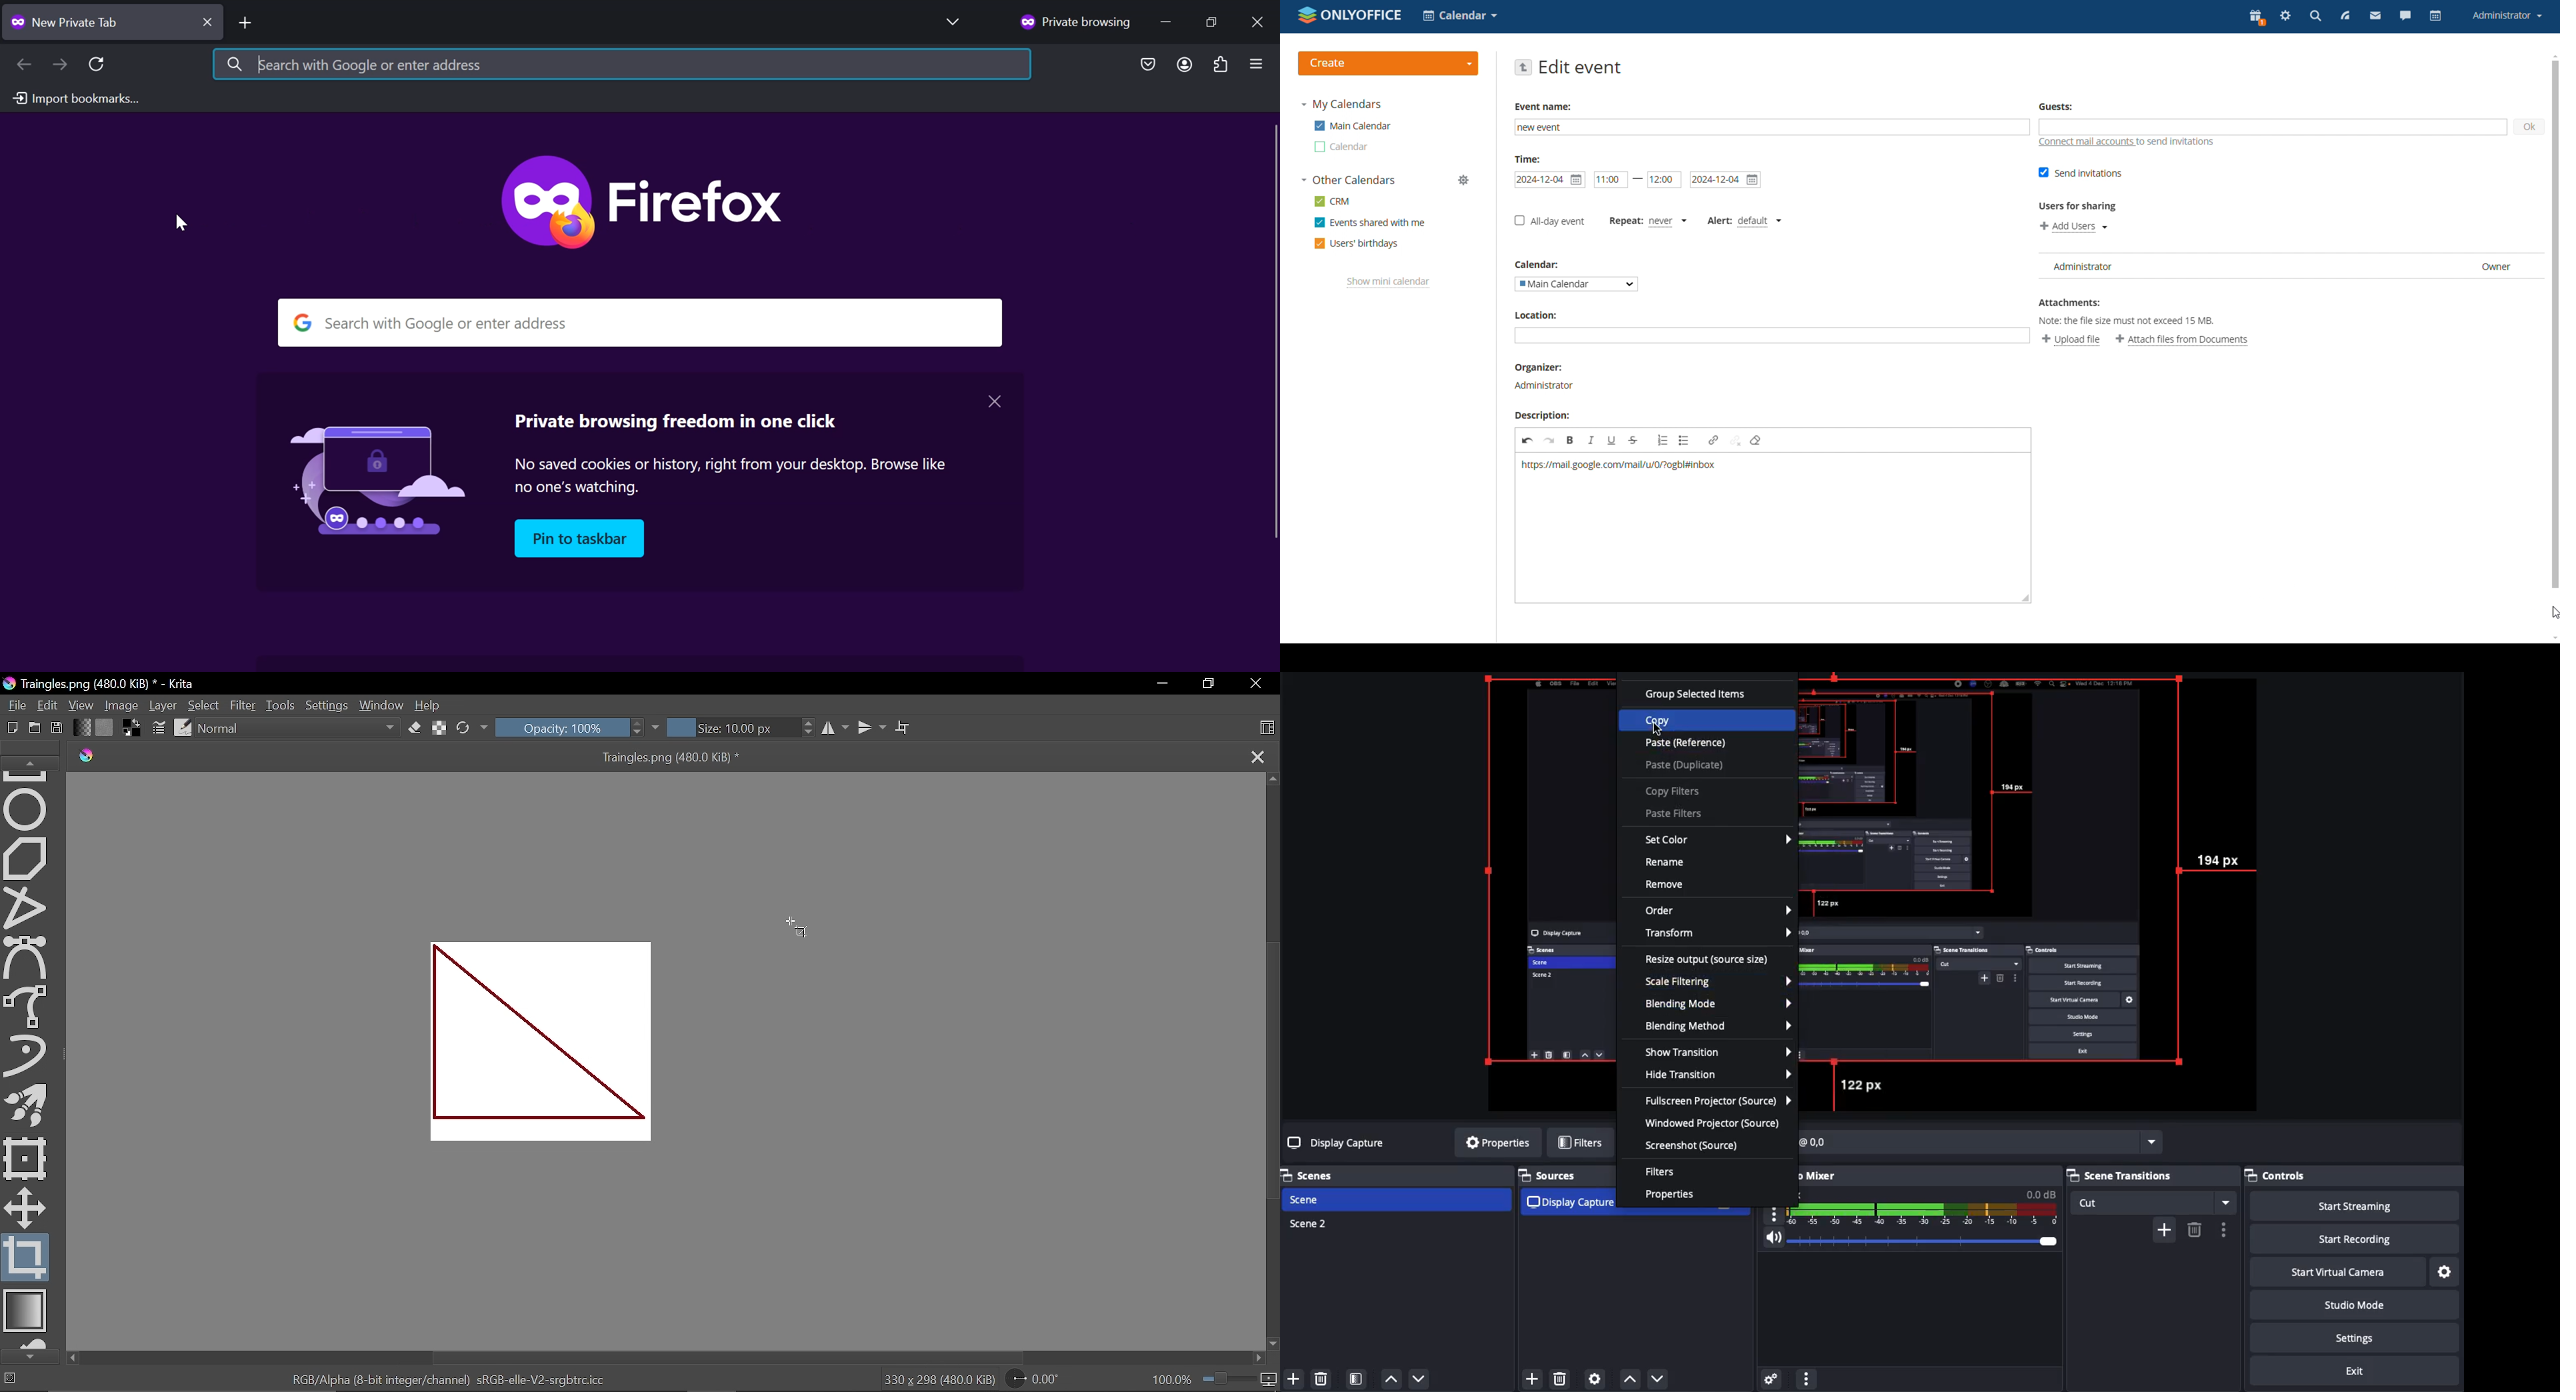 Image resolution: width=2576 pixels, height=1400 pixels. Describe the element at coordinates (2035, 894) in the screenshot. I see `Screen` at that location.